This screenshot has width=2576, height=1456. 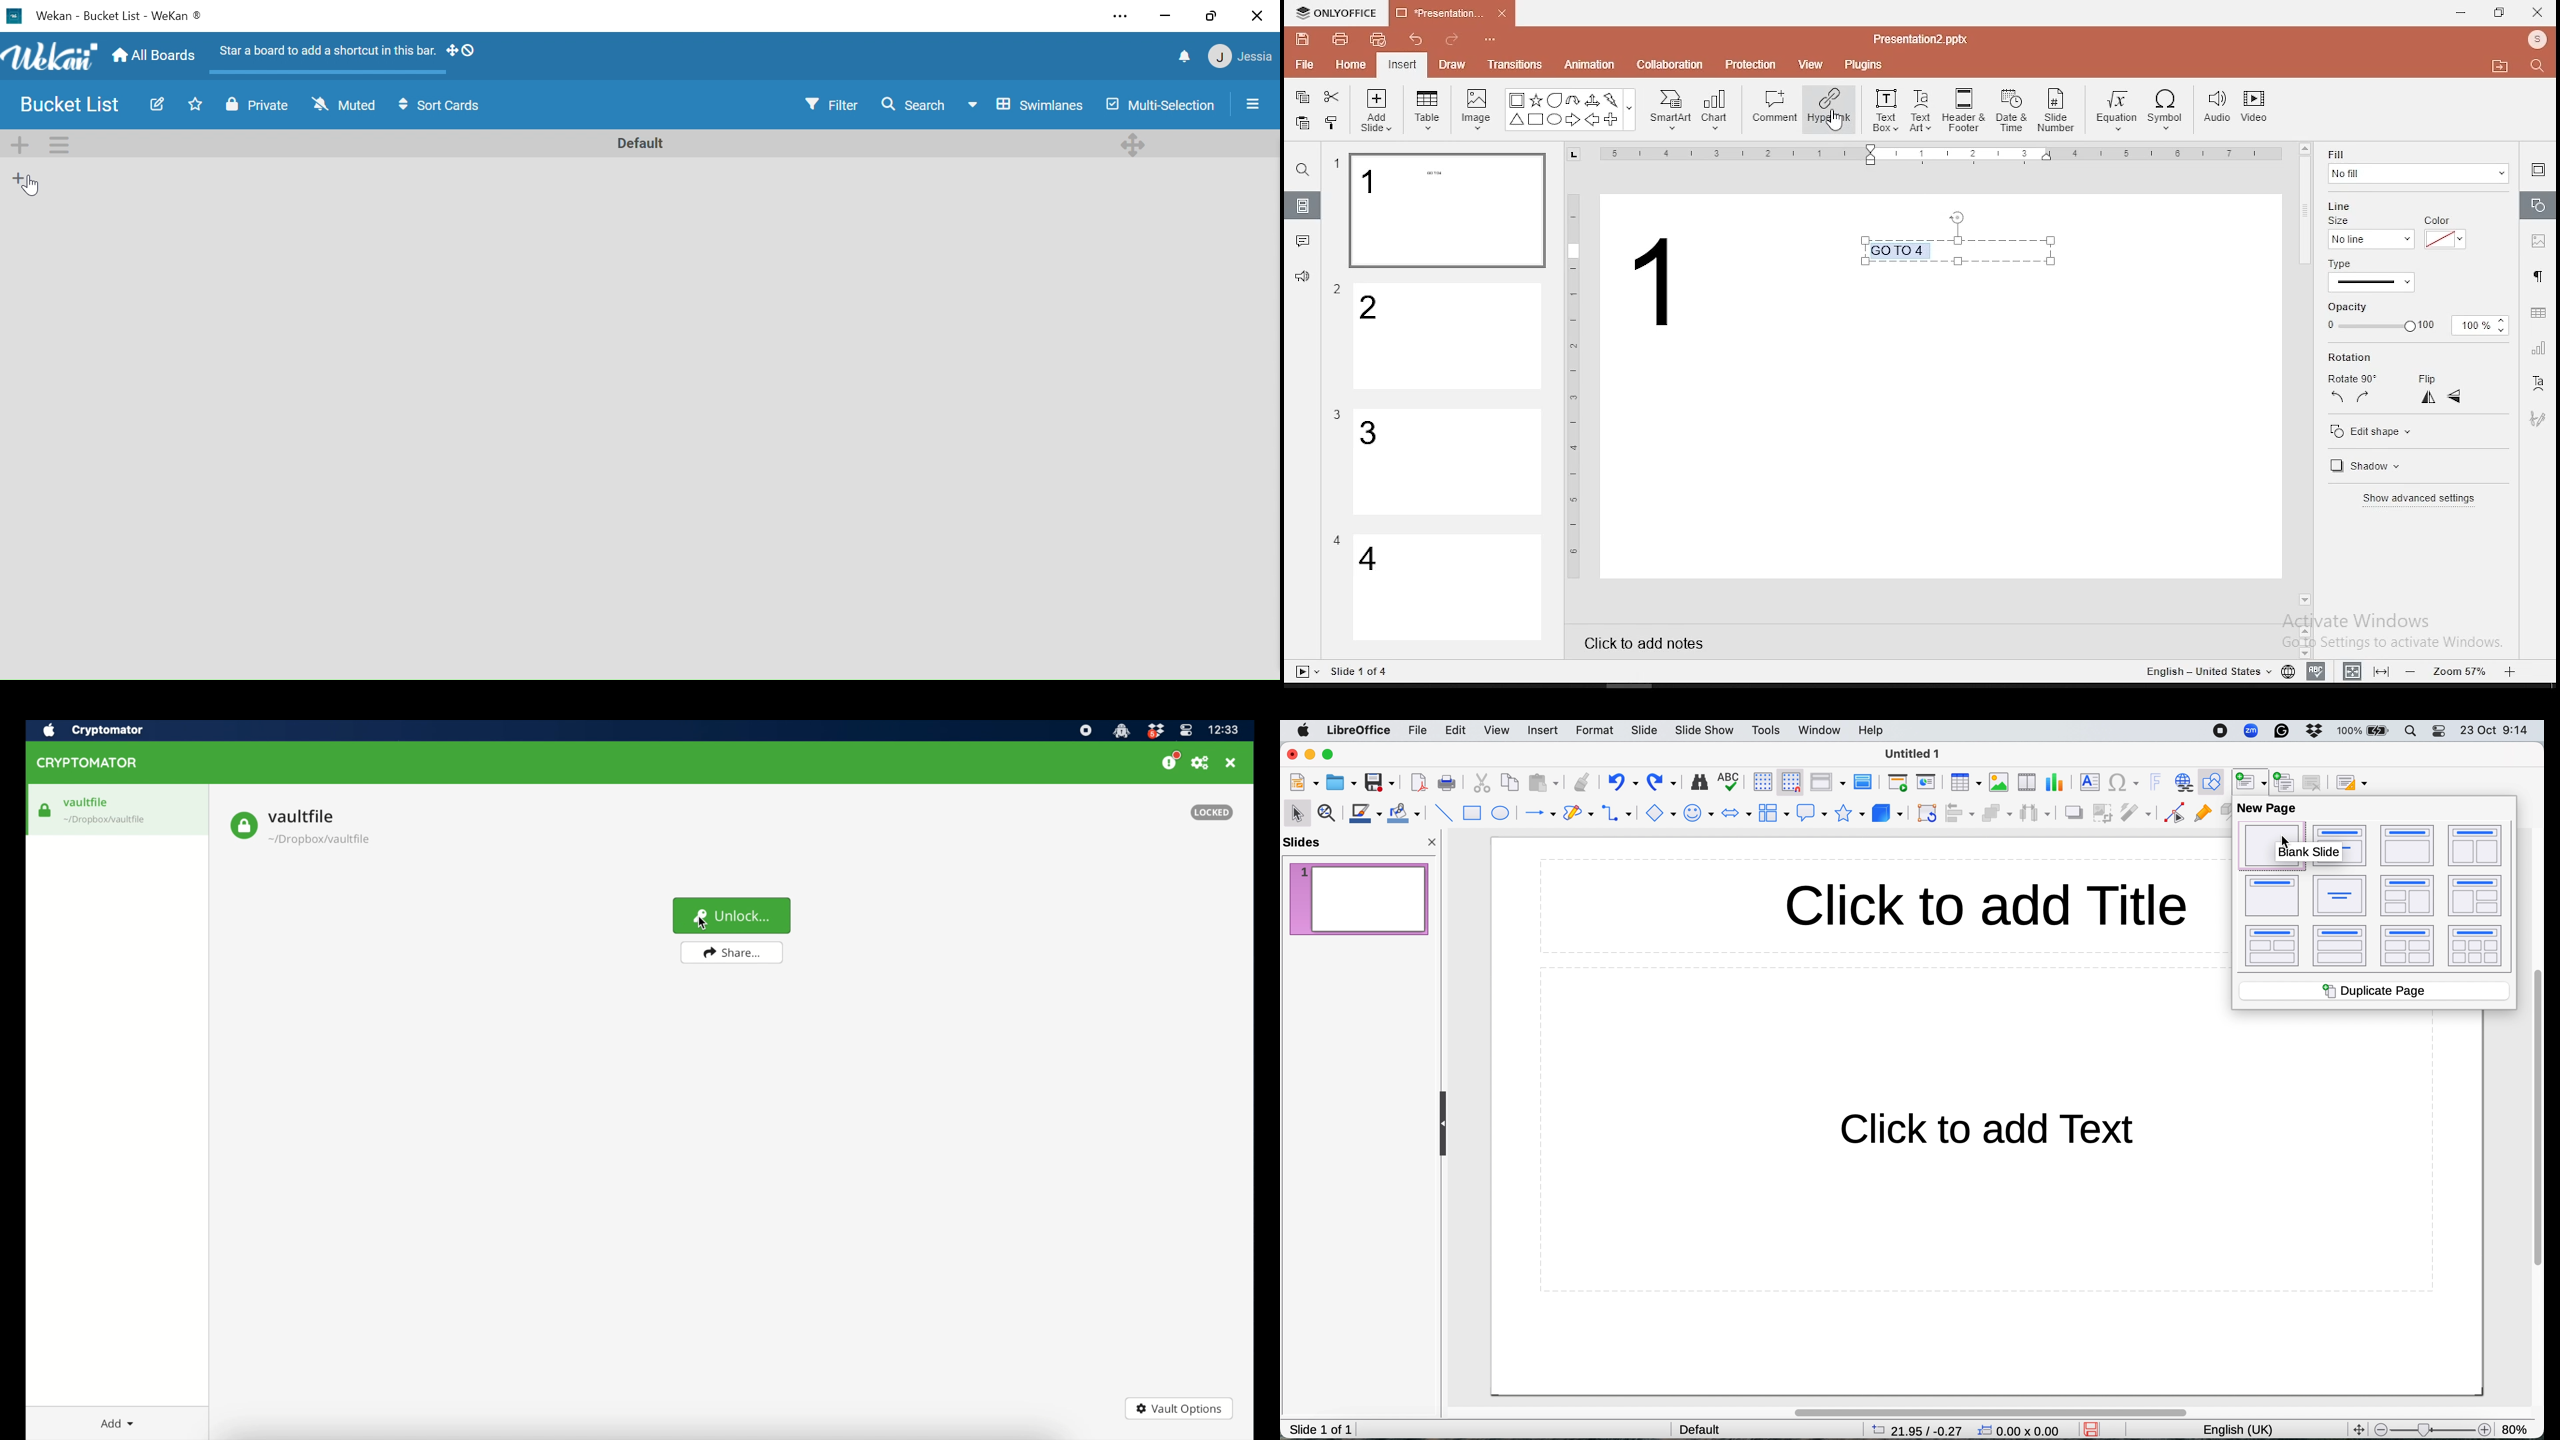 What do you see at coordinates (1332, 96) in the screenshot?
I see `cut` at bounding box center [1332, 96].